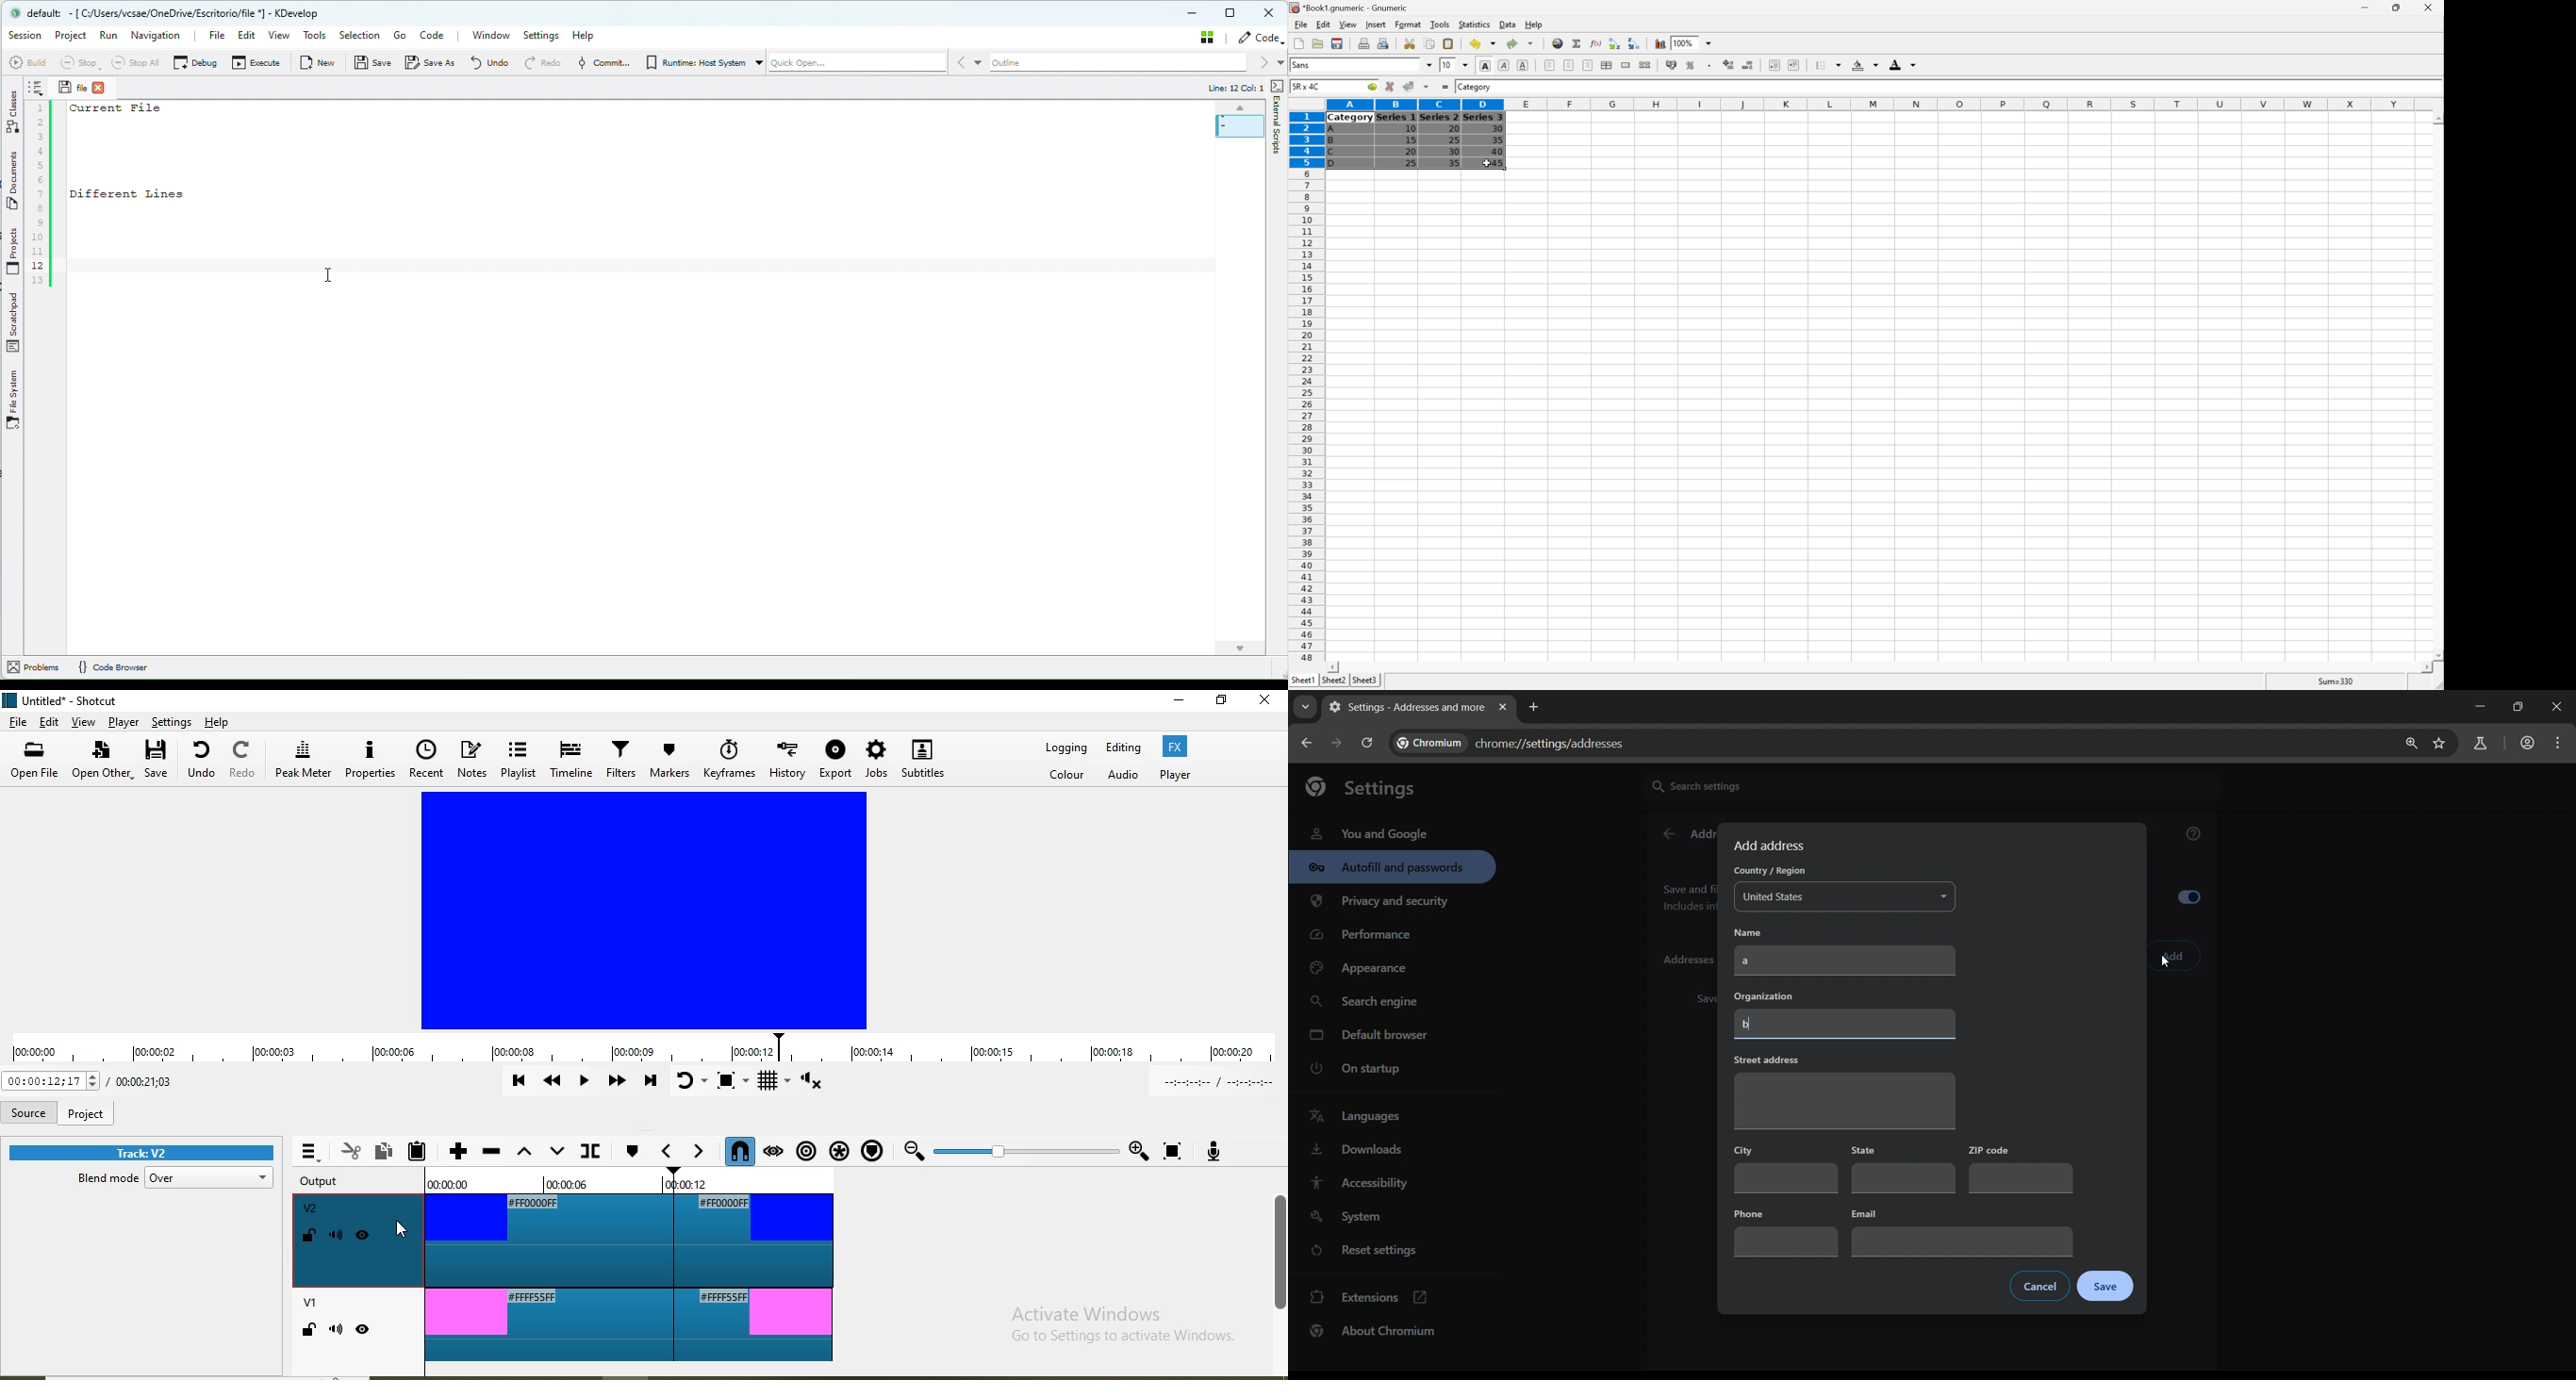  I want to click on Statistics, so click(1475, 25).